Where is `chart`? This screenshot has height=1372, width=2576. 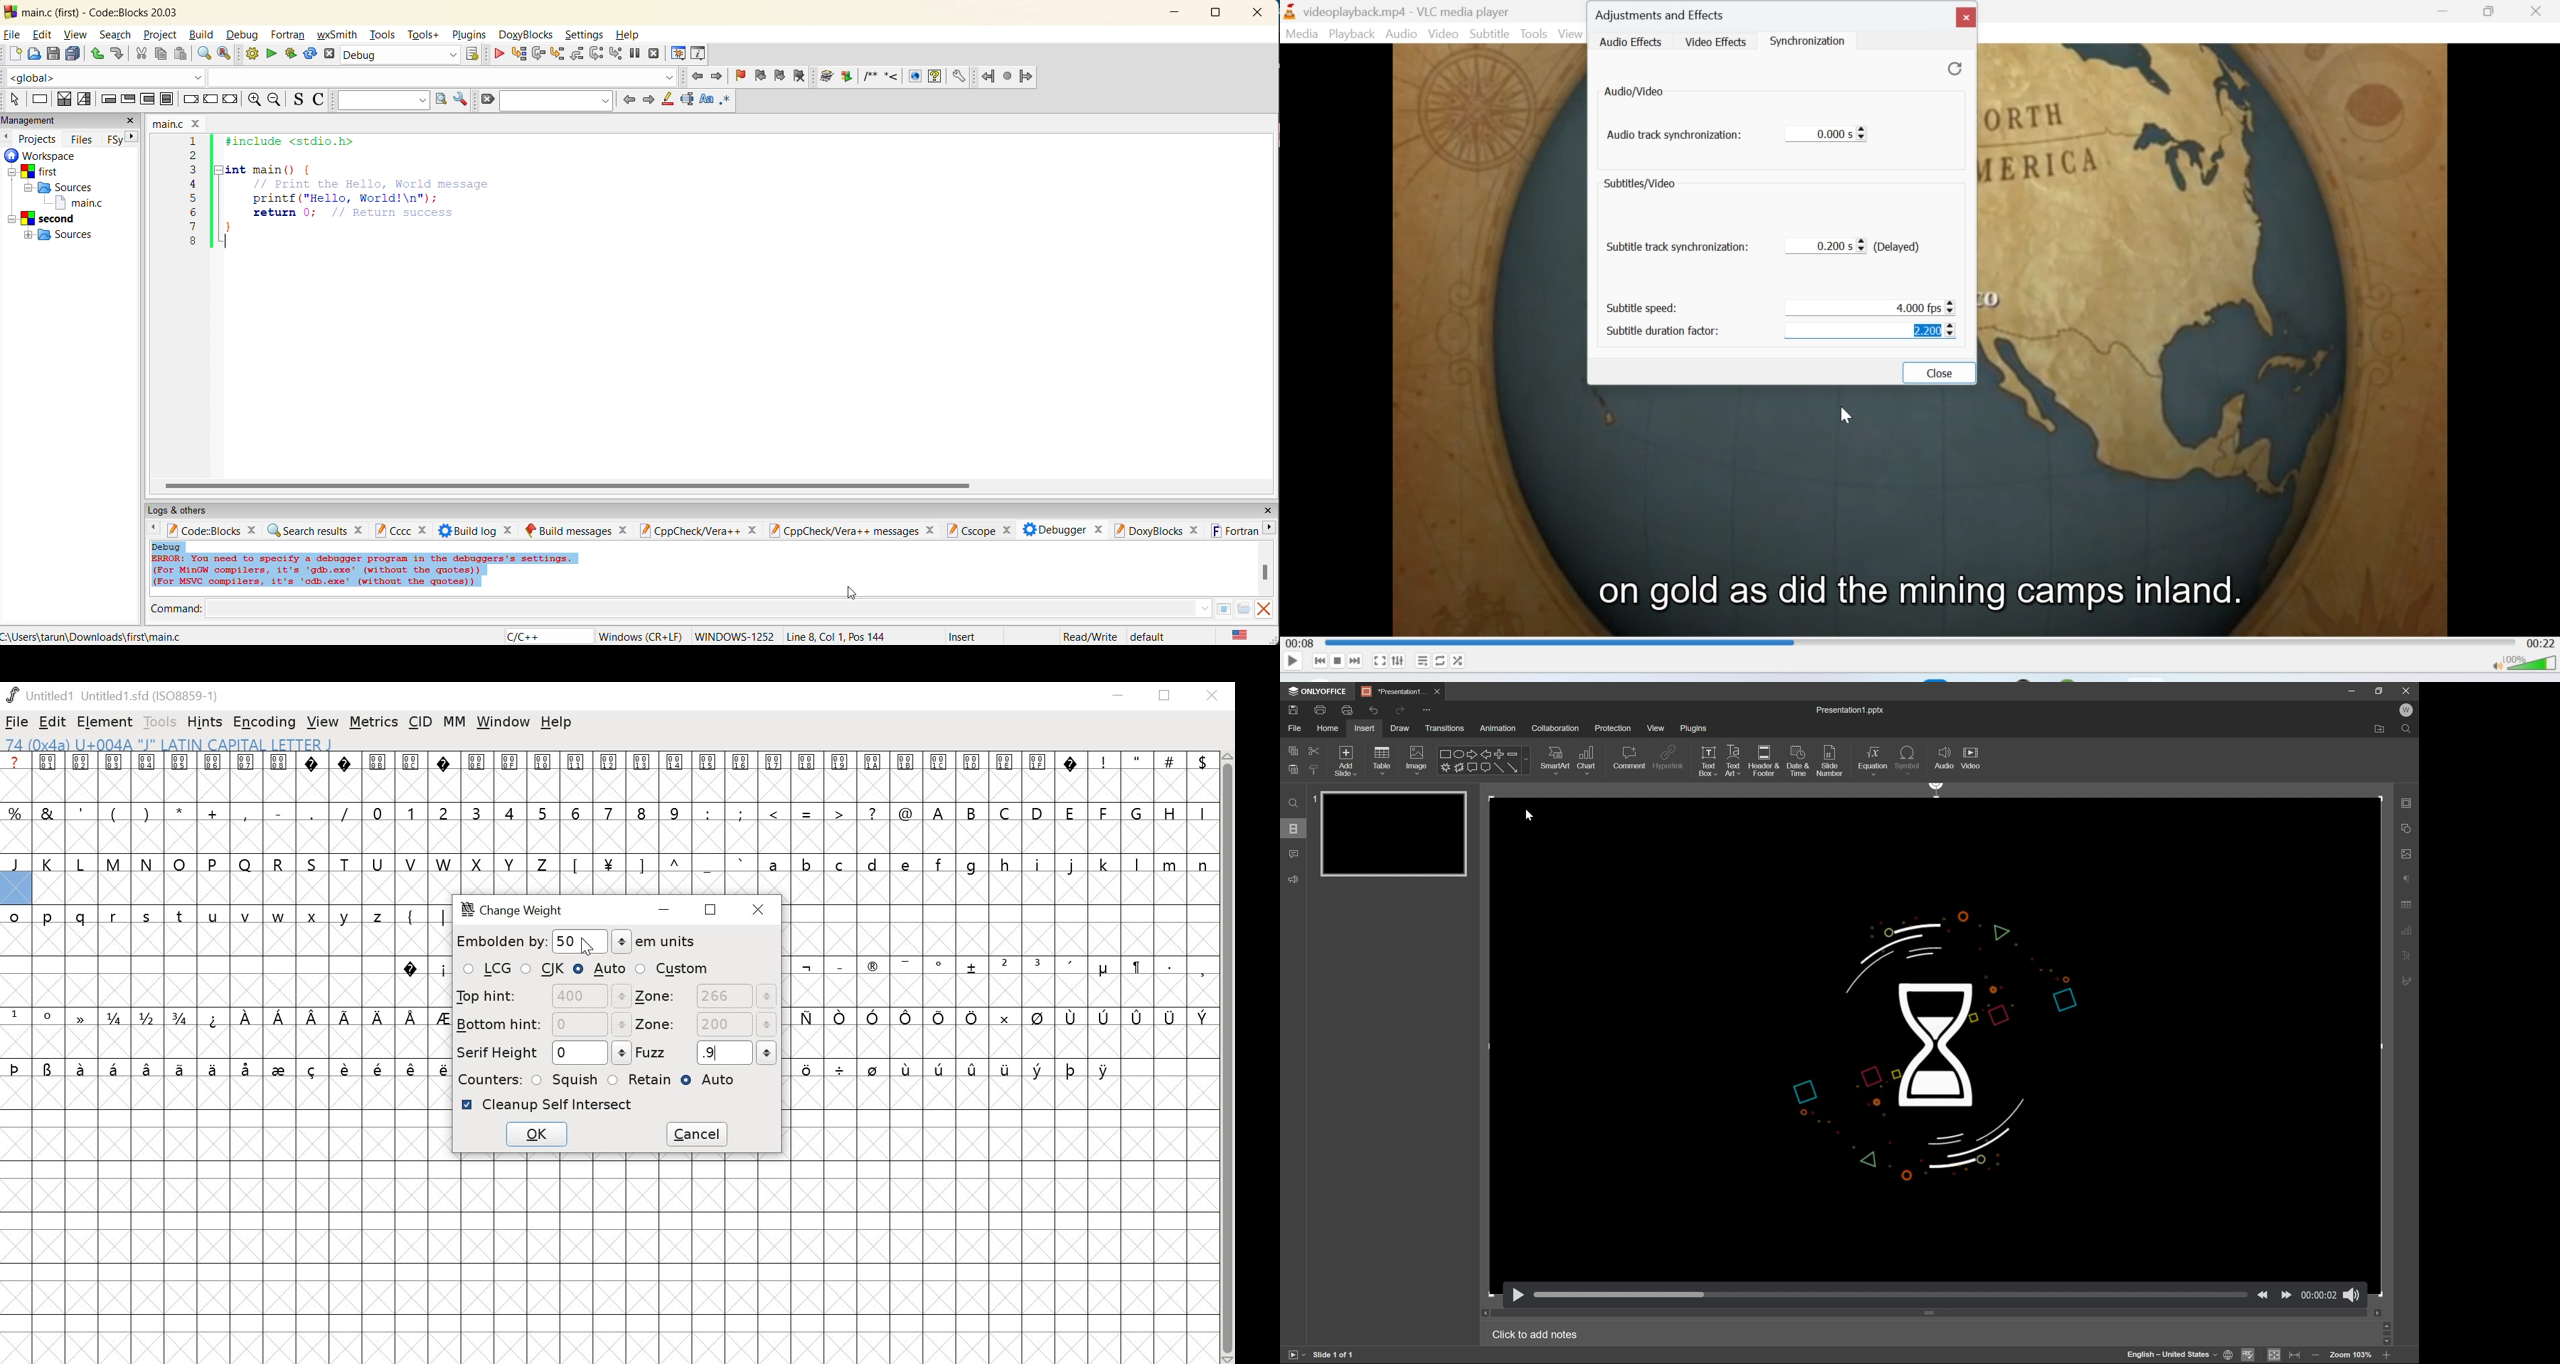
chart is located at coordinates (1587, 759).